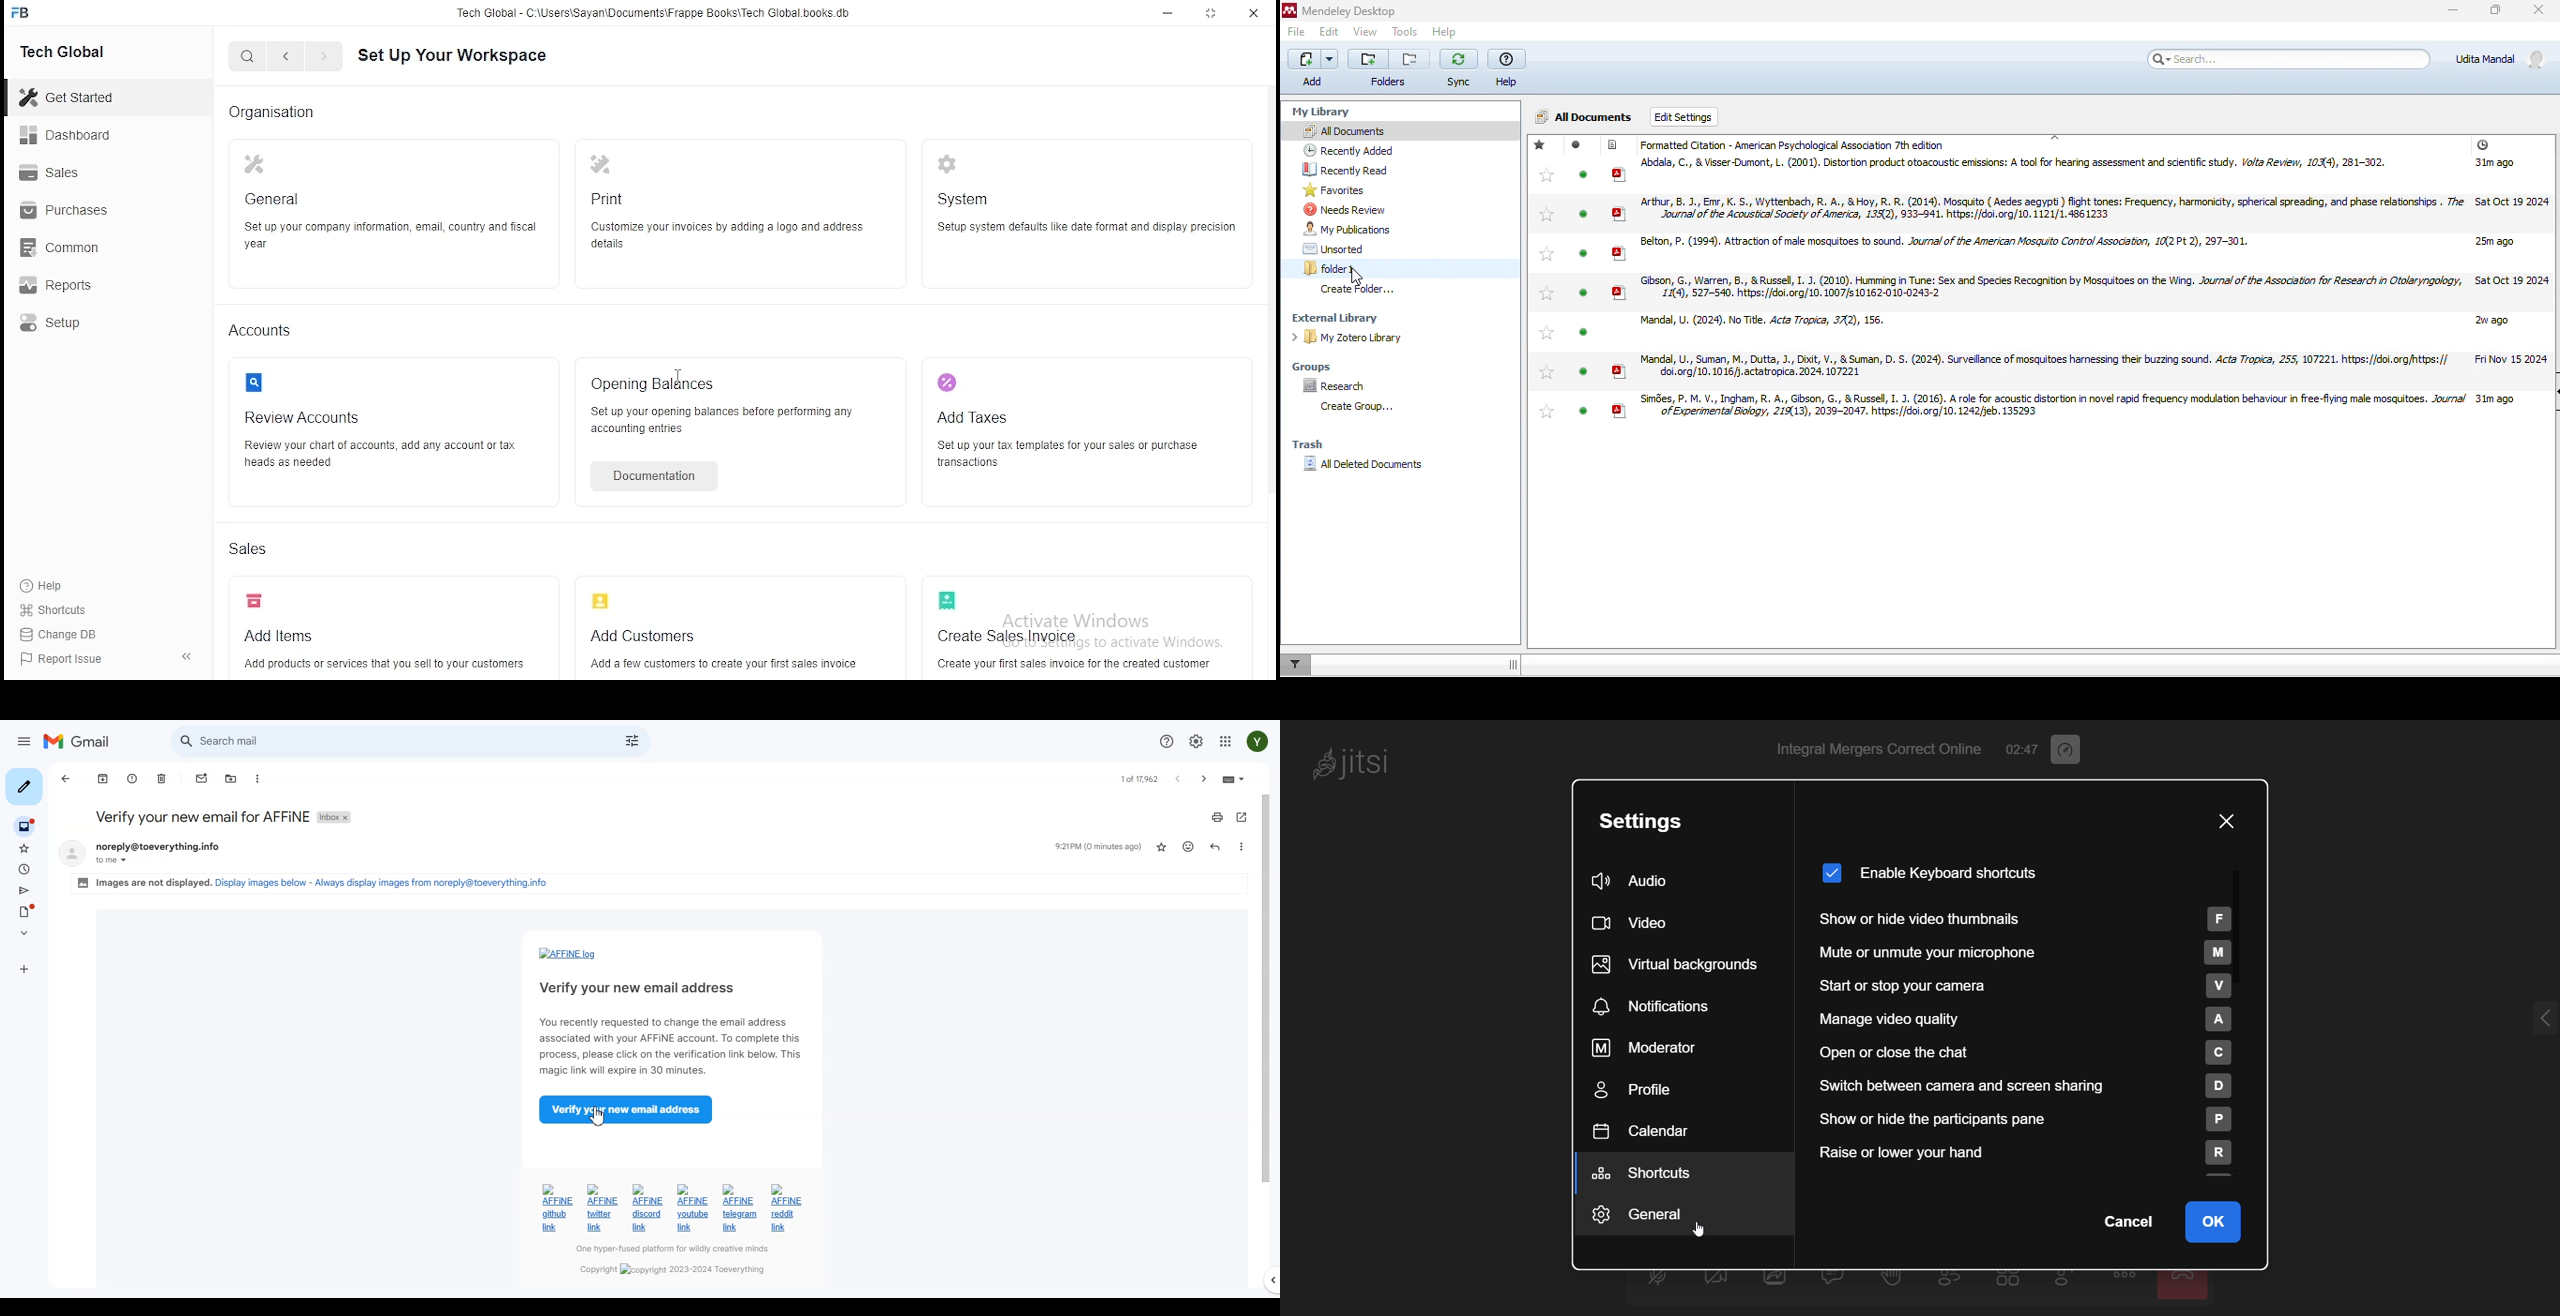  What do you see at coordinates (2077, 409) in the screenshot?
I see `research articles` at bounding box center [2077, 409].